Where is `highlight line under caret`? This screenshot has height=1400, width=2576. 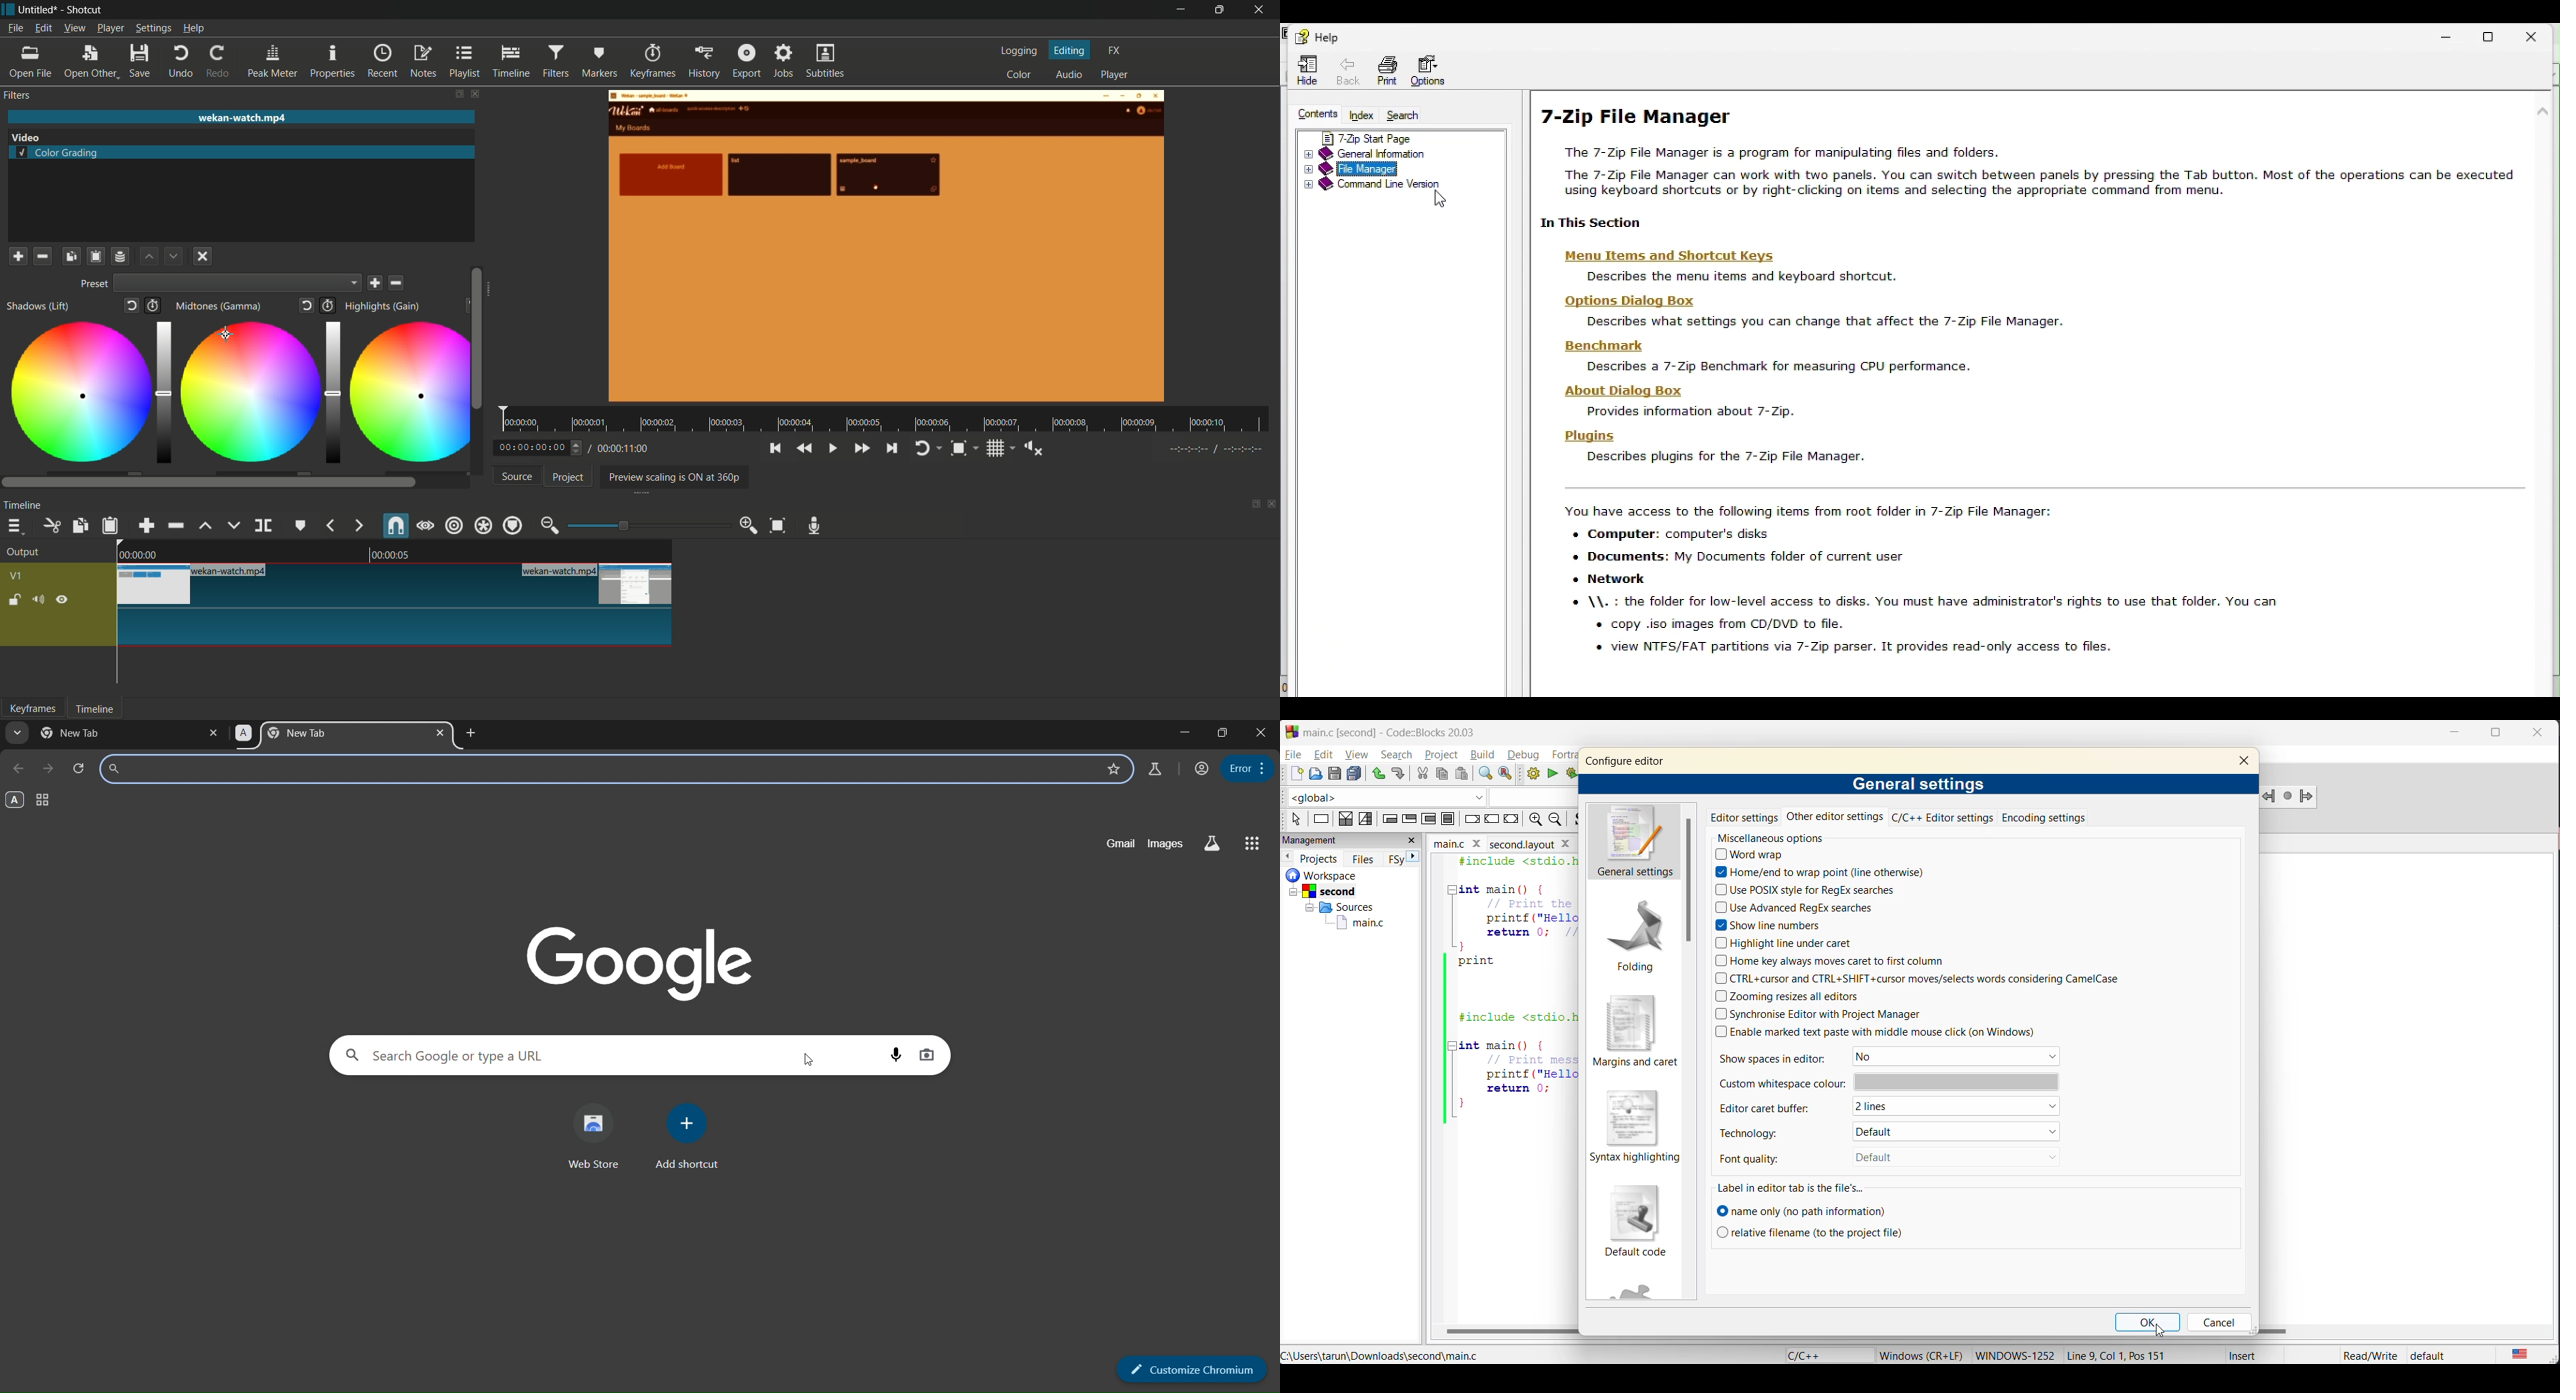 highlight line under caret is located at coordinates (1786, 943).